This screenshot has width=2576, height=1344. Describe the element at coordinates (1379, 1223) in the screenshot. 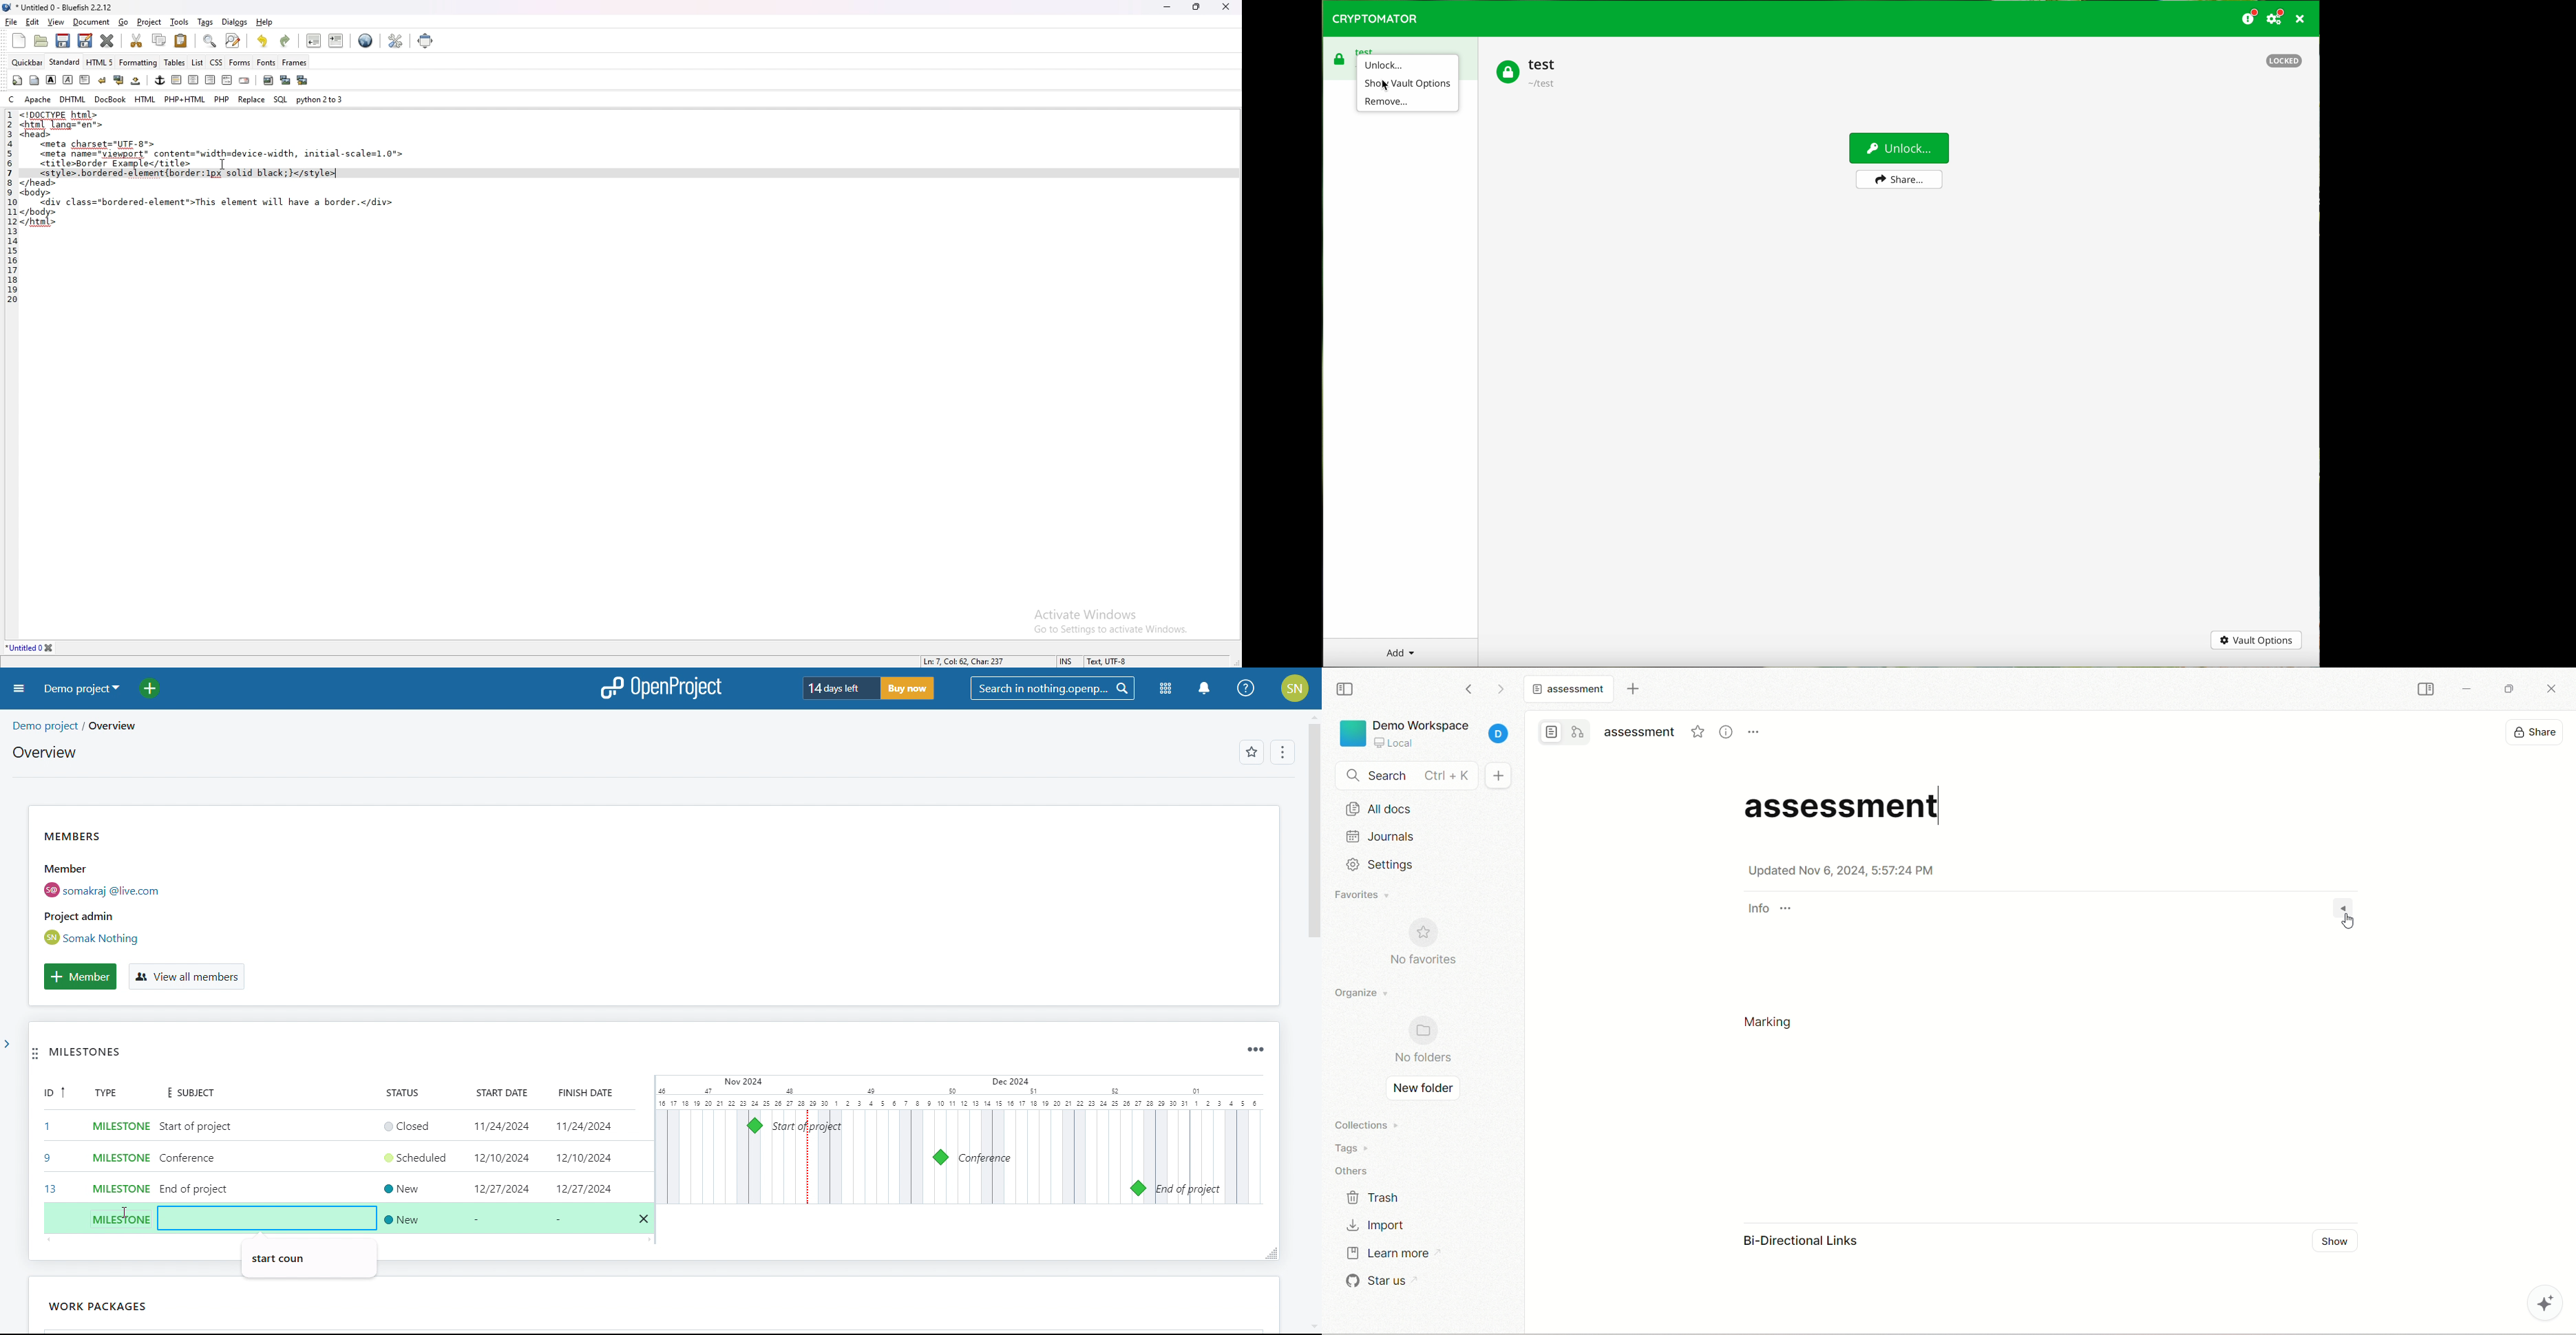

I see `import` at that location.